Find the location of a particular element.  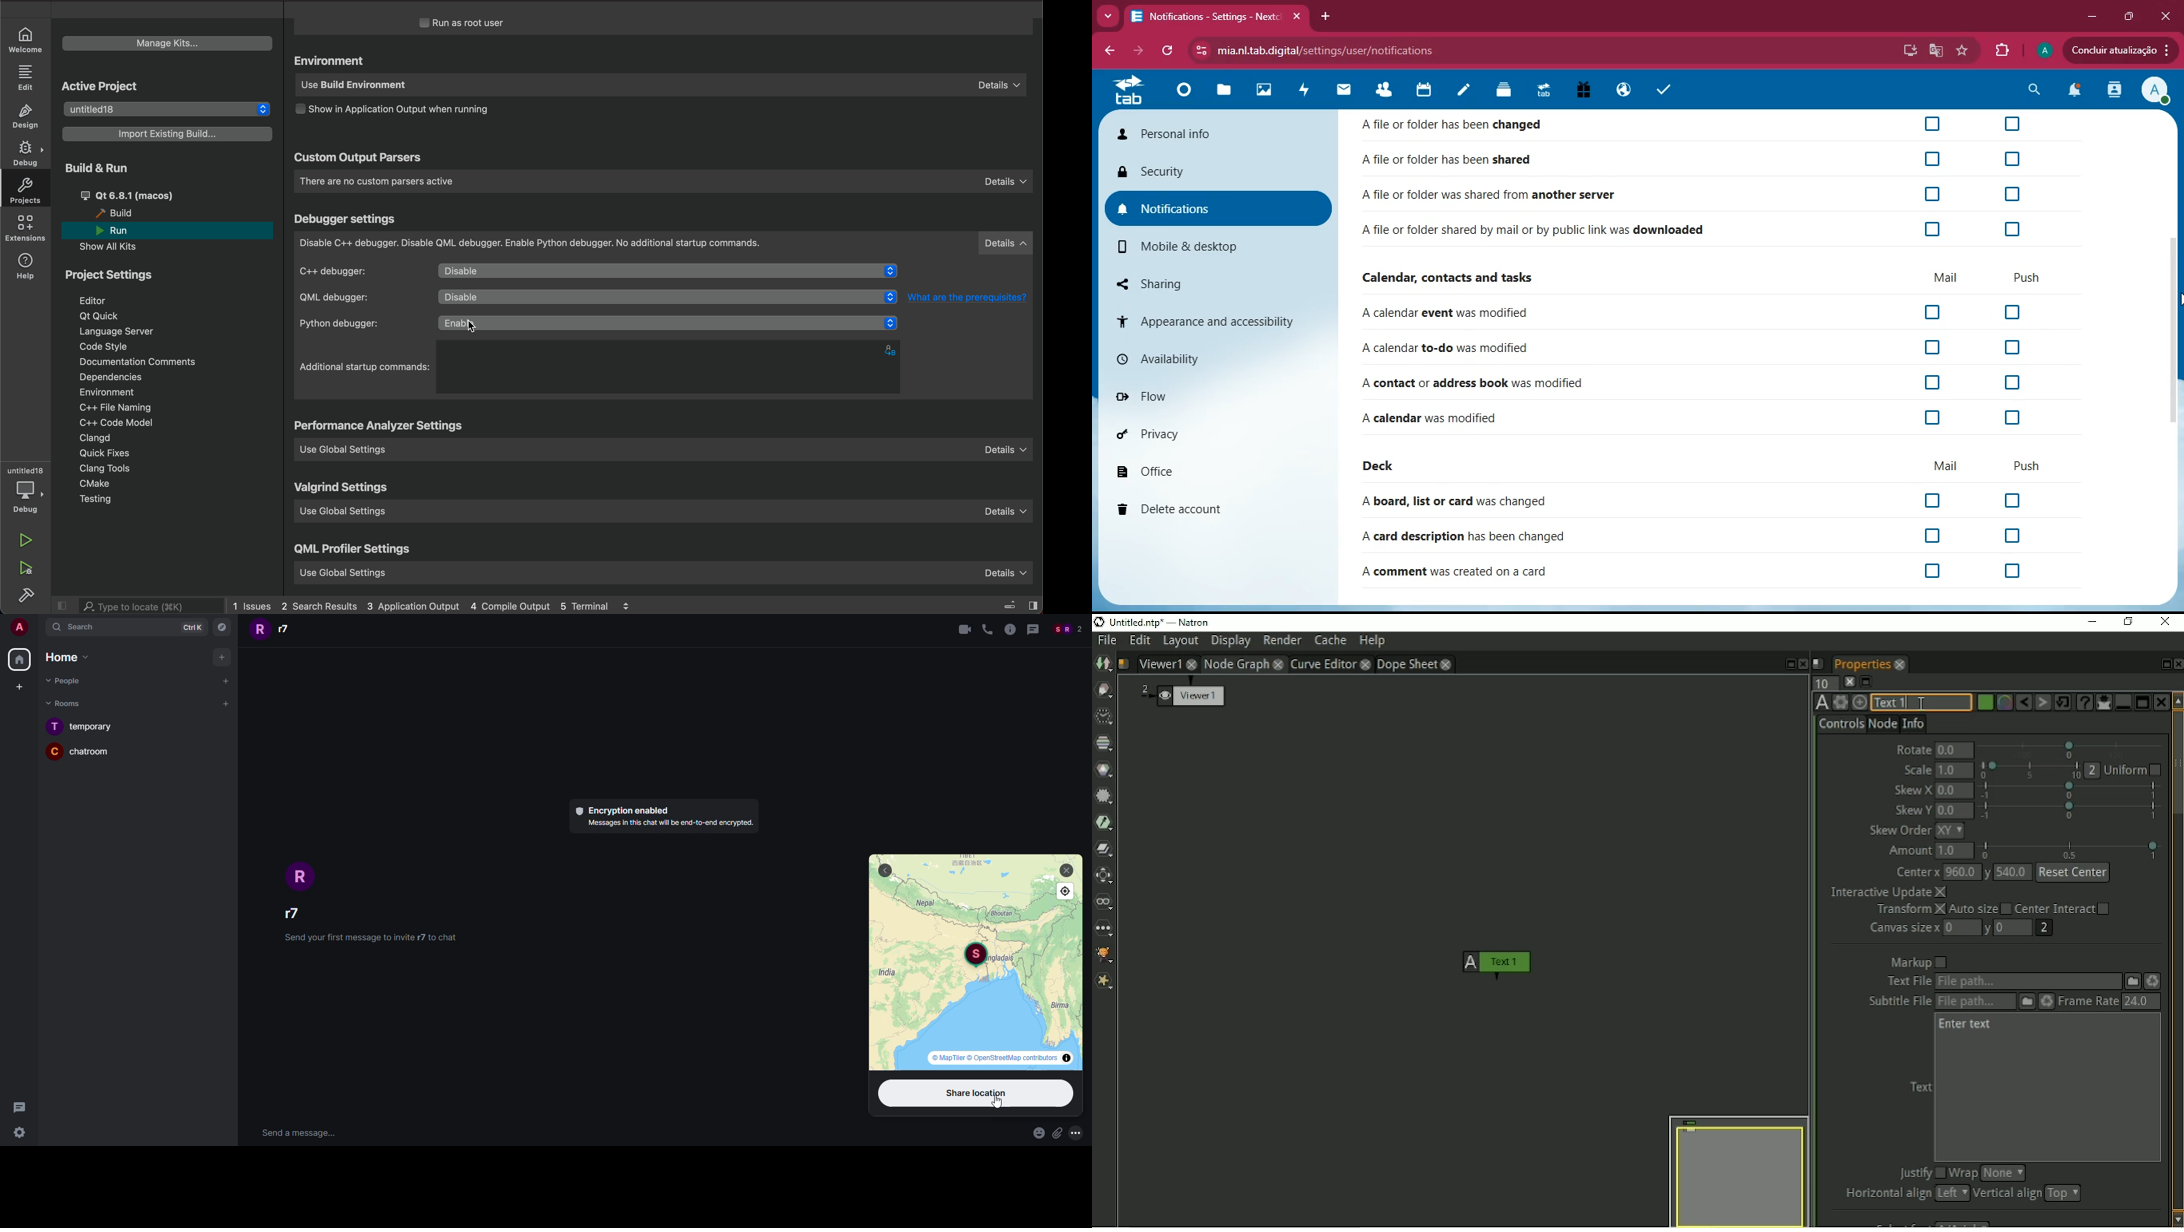

video call is located at coordinates (964, 630).